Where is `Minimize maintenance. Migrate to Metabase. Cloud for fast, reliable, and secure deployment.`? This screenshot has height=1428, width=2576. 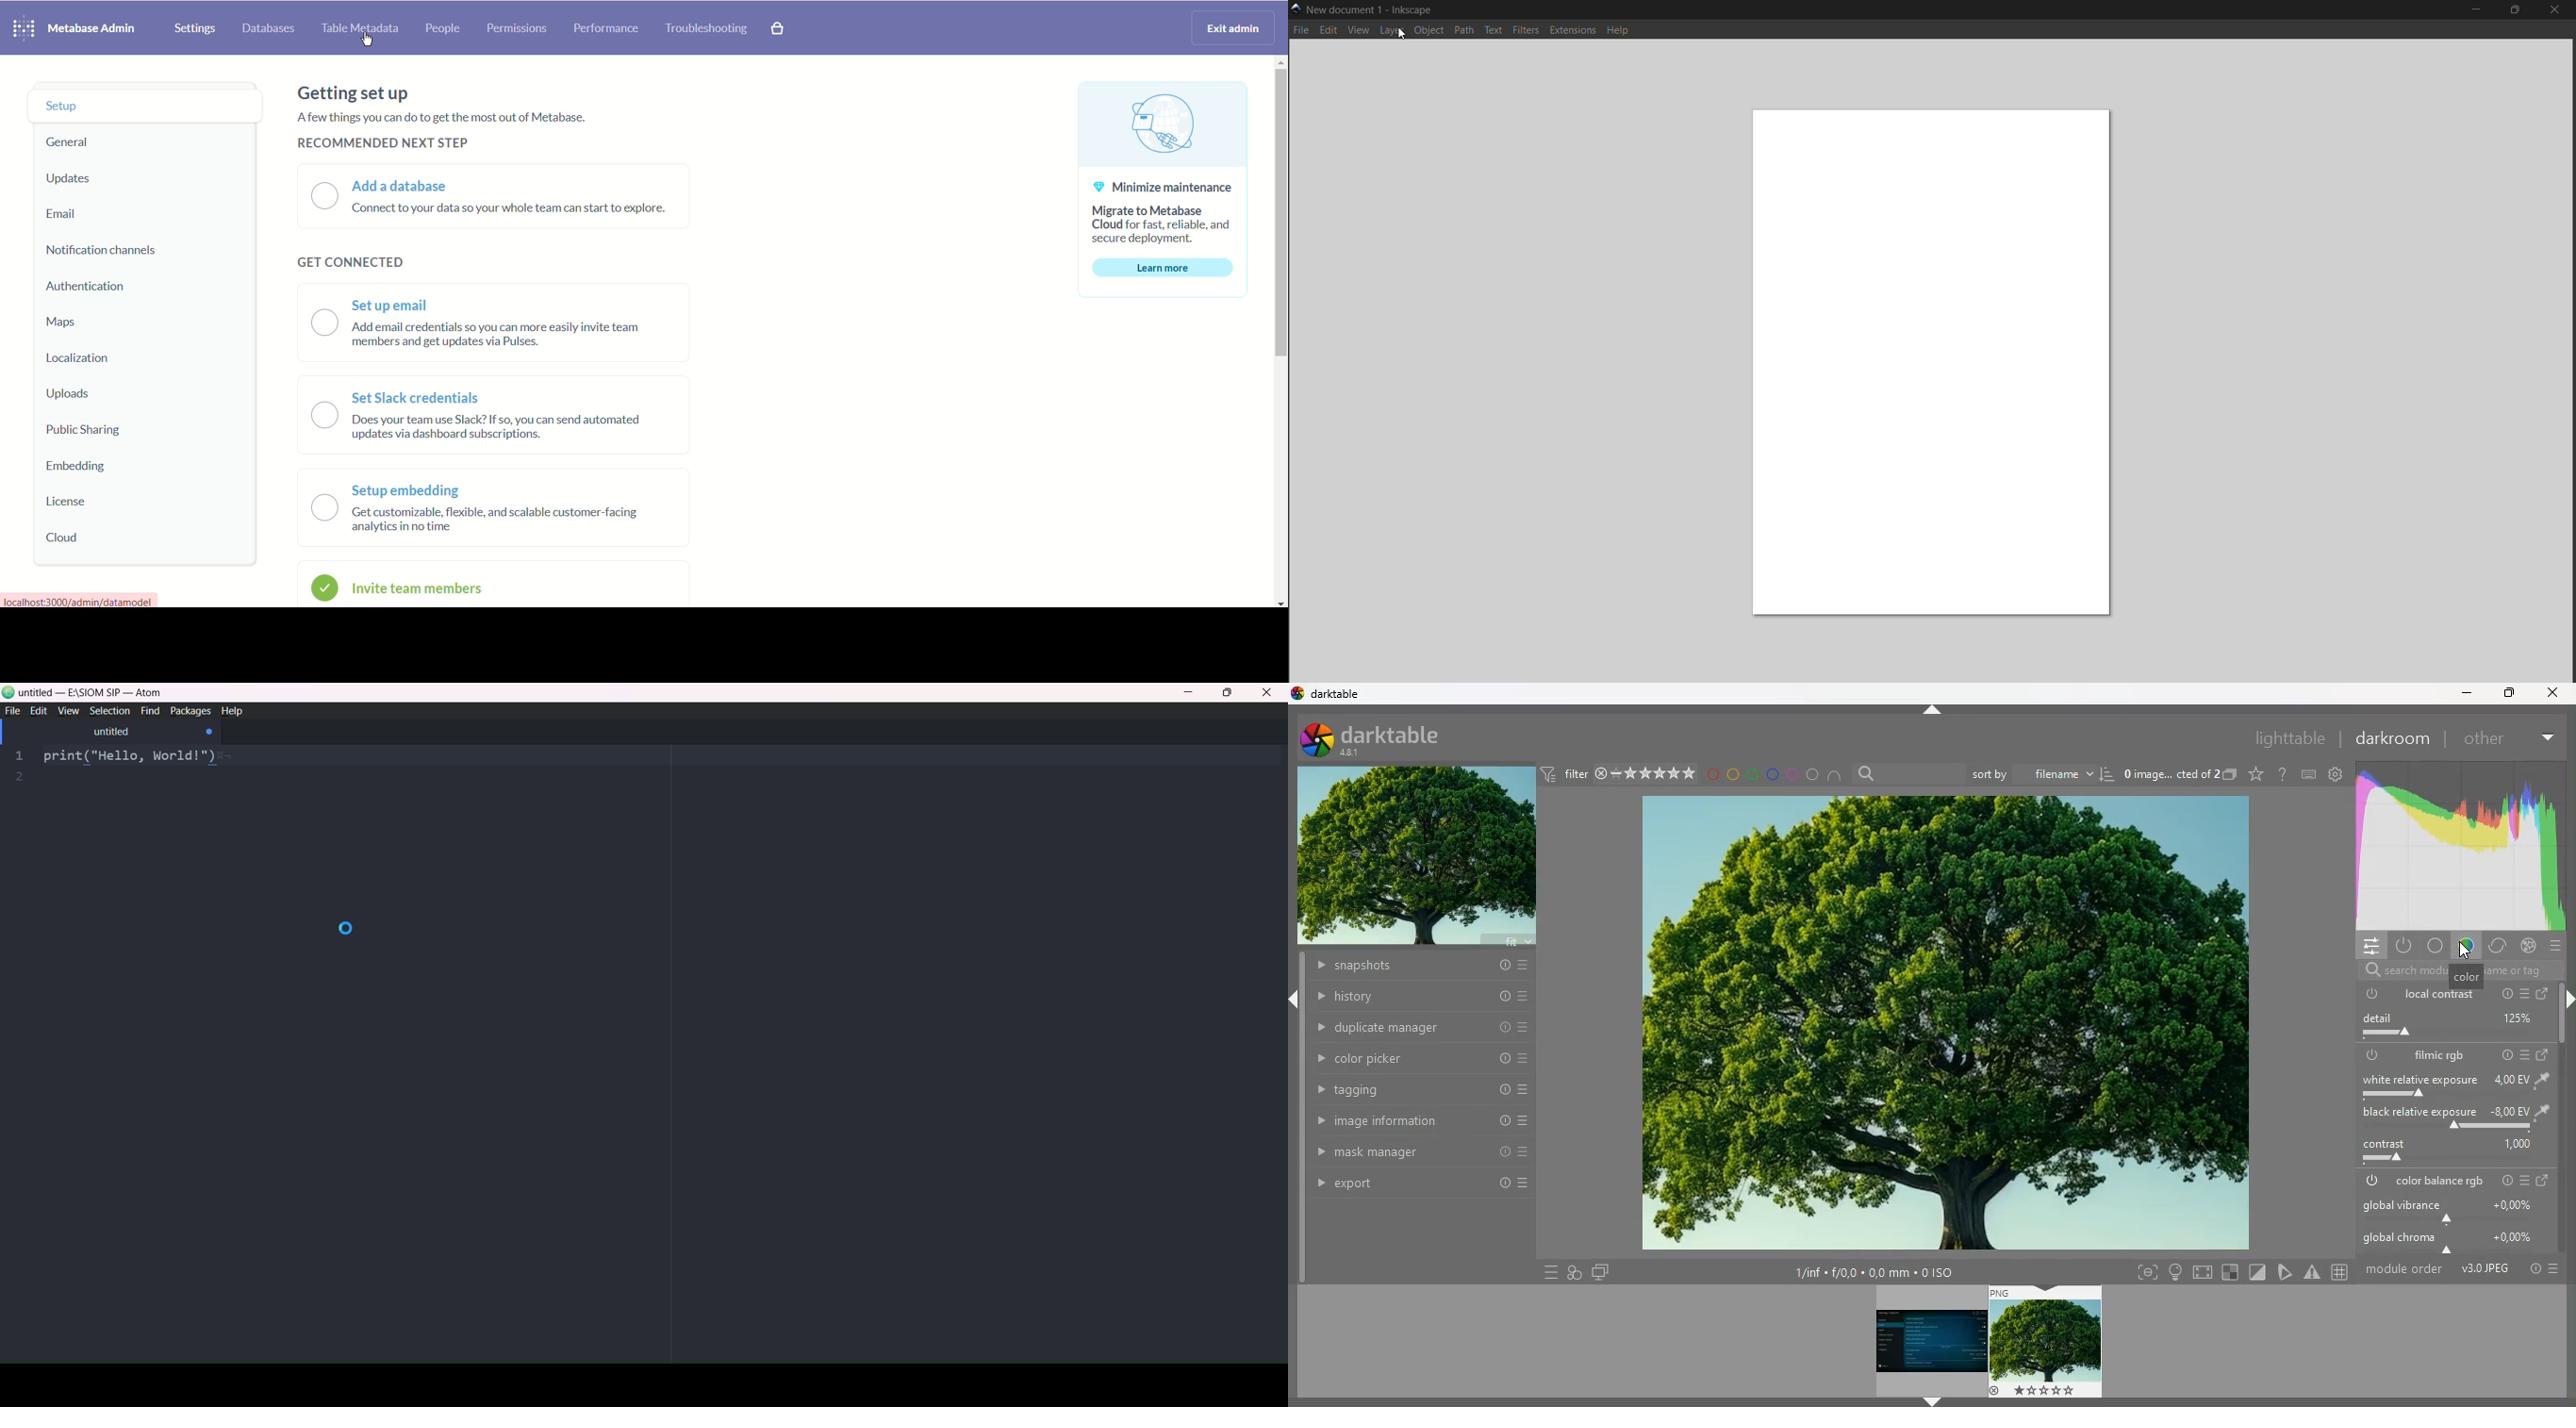
Minimize maintenance. Migrate to Metabase. Cloud for fast, reliable, and secure deployment. is located at coordinates (1168, 215).